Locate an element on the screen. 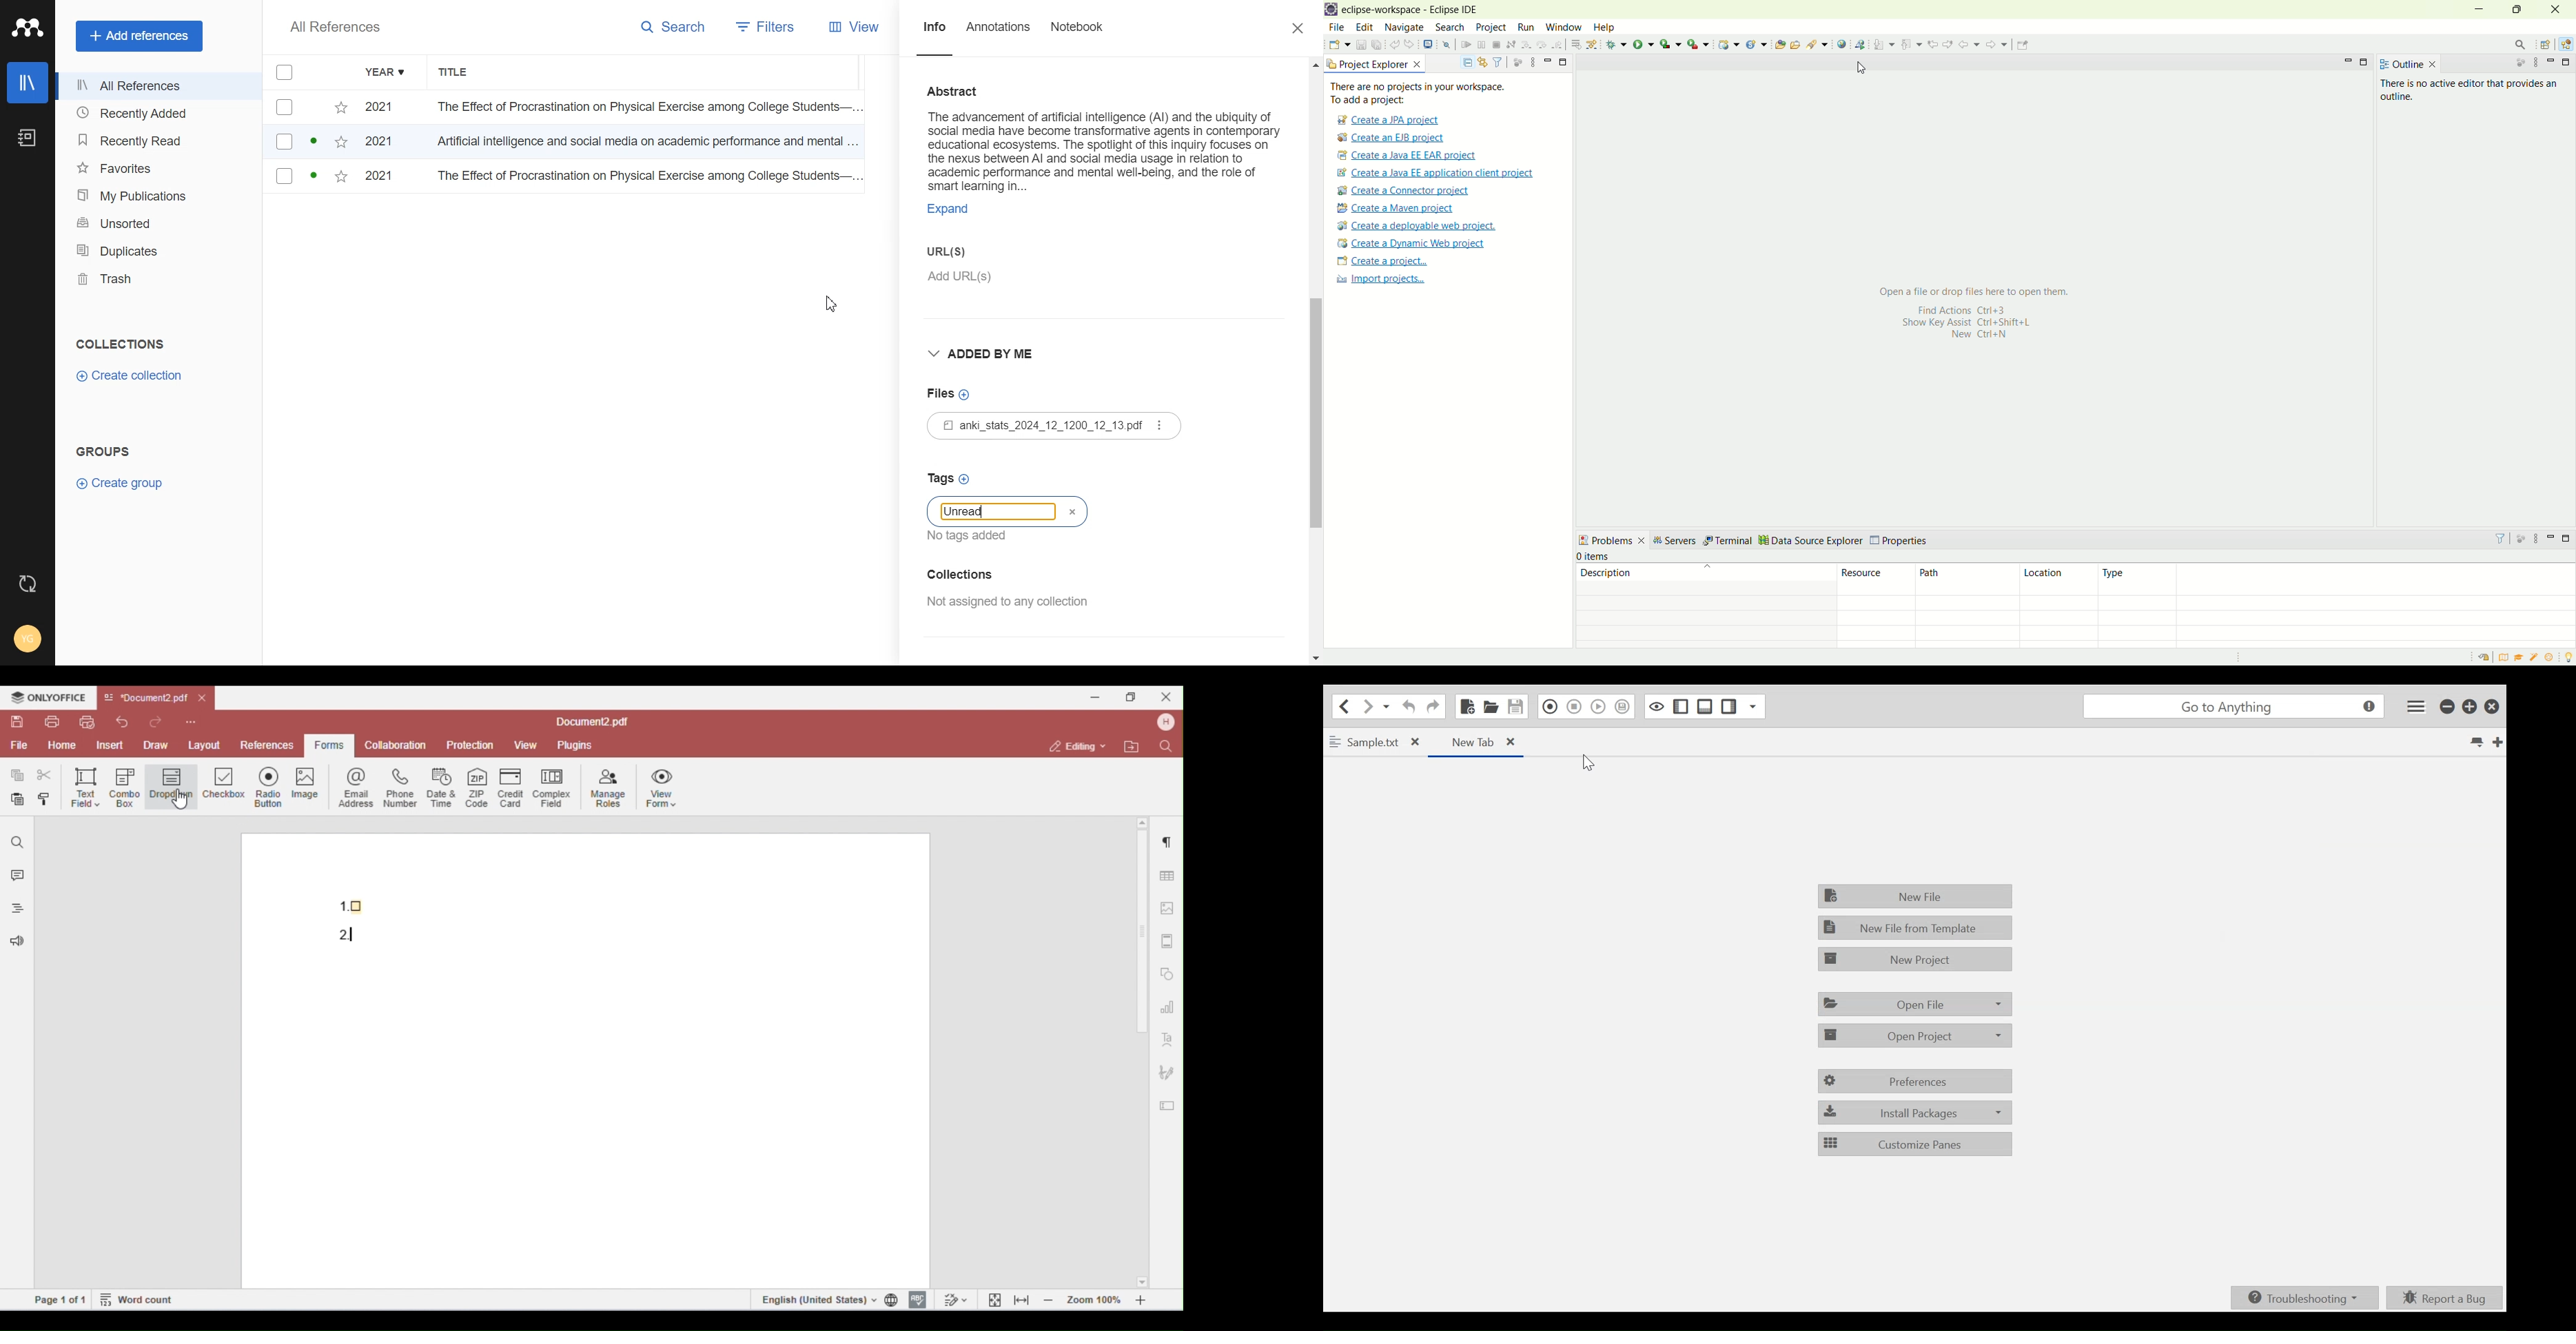 This screenshot has height=1344, width=2576. Text is located at coordinates (968, 512).